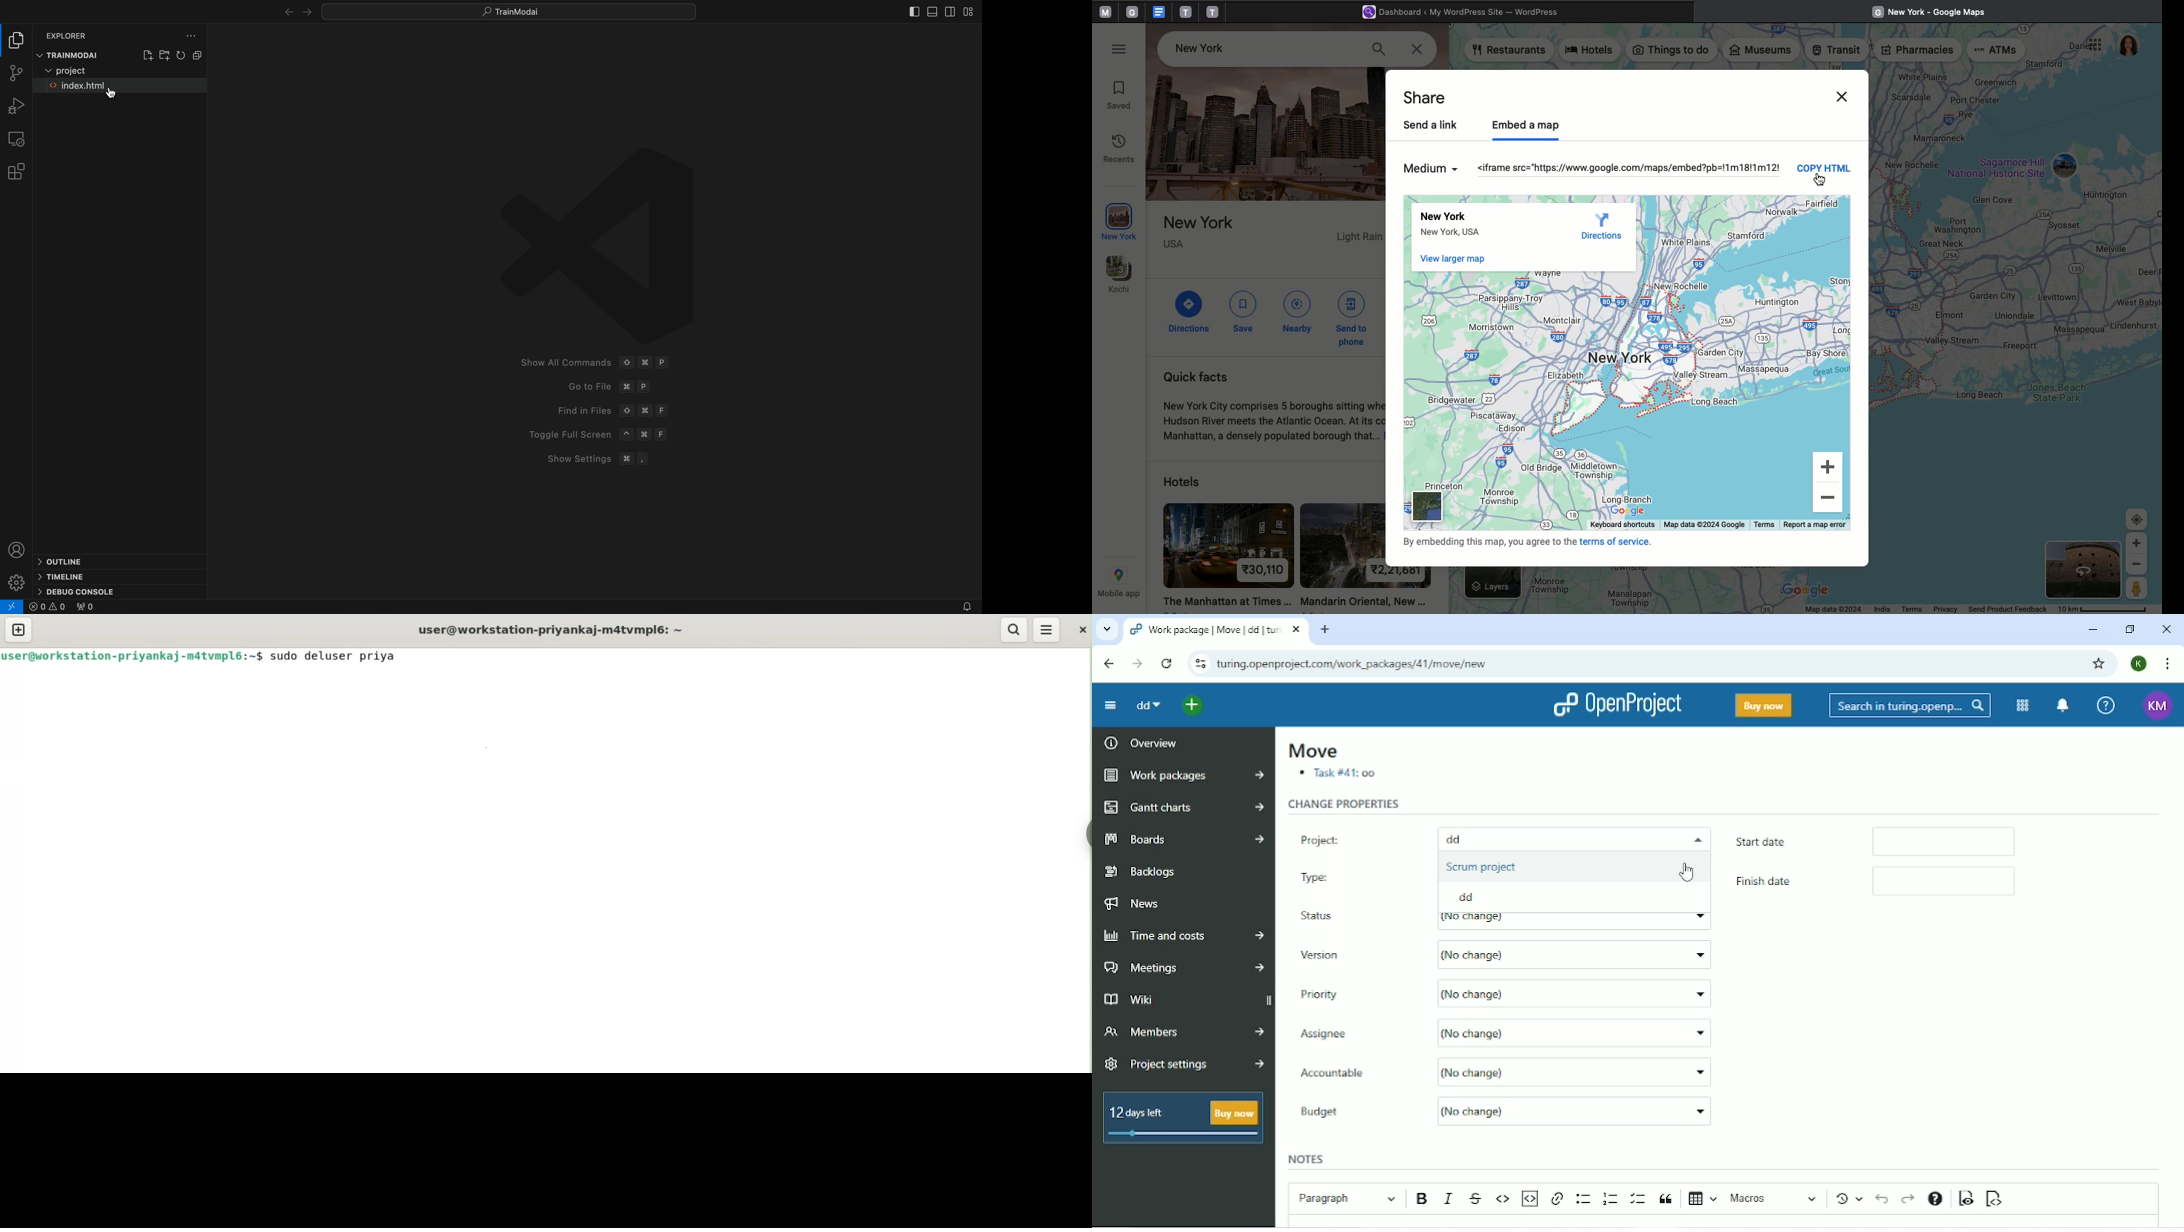  Describe the element at coordinates (1467, 226) in the screenshot. I see `New York` at that location.